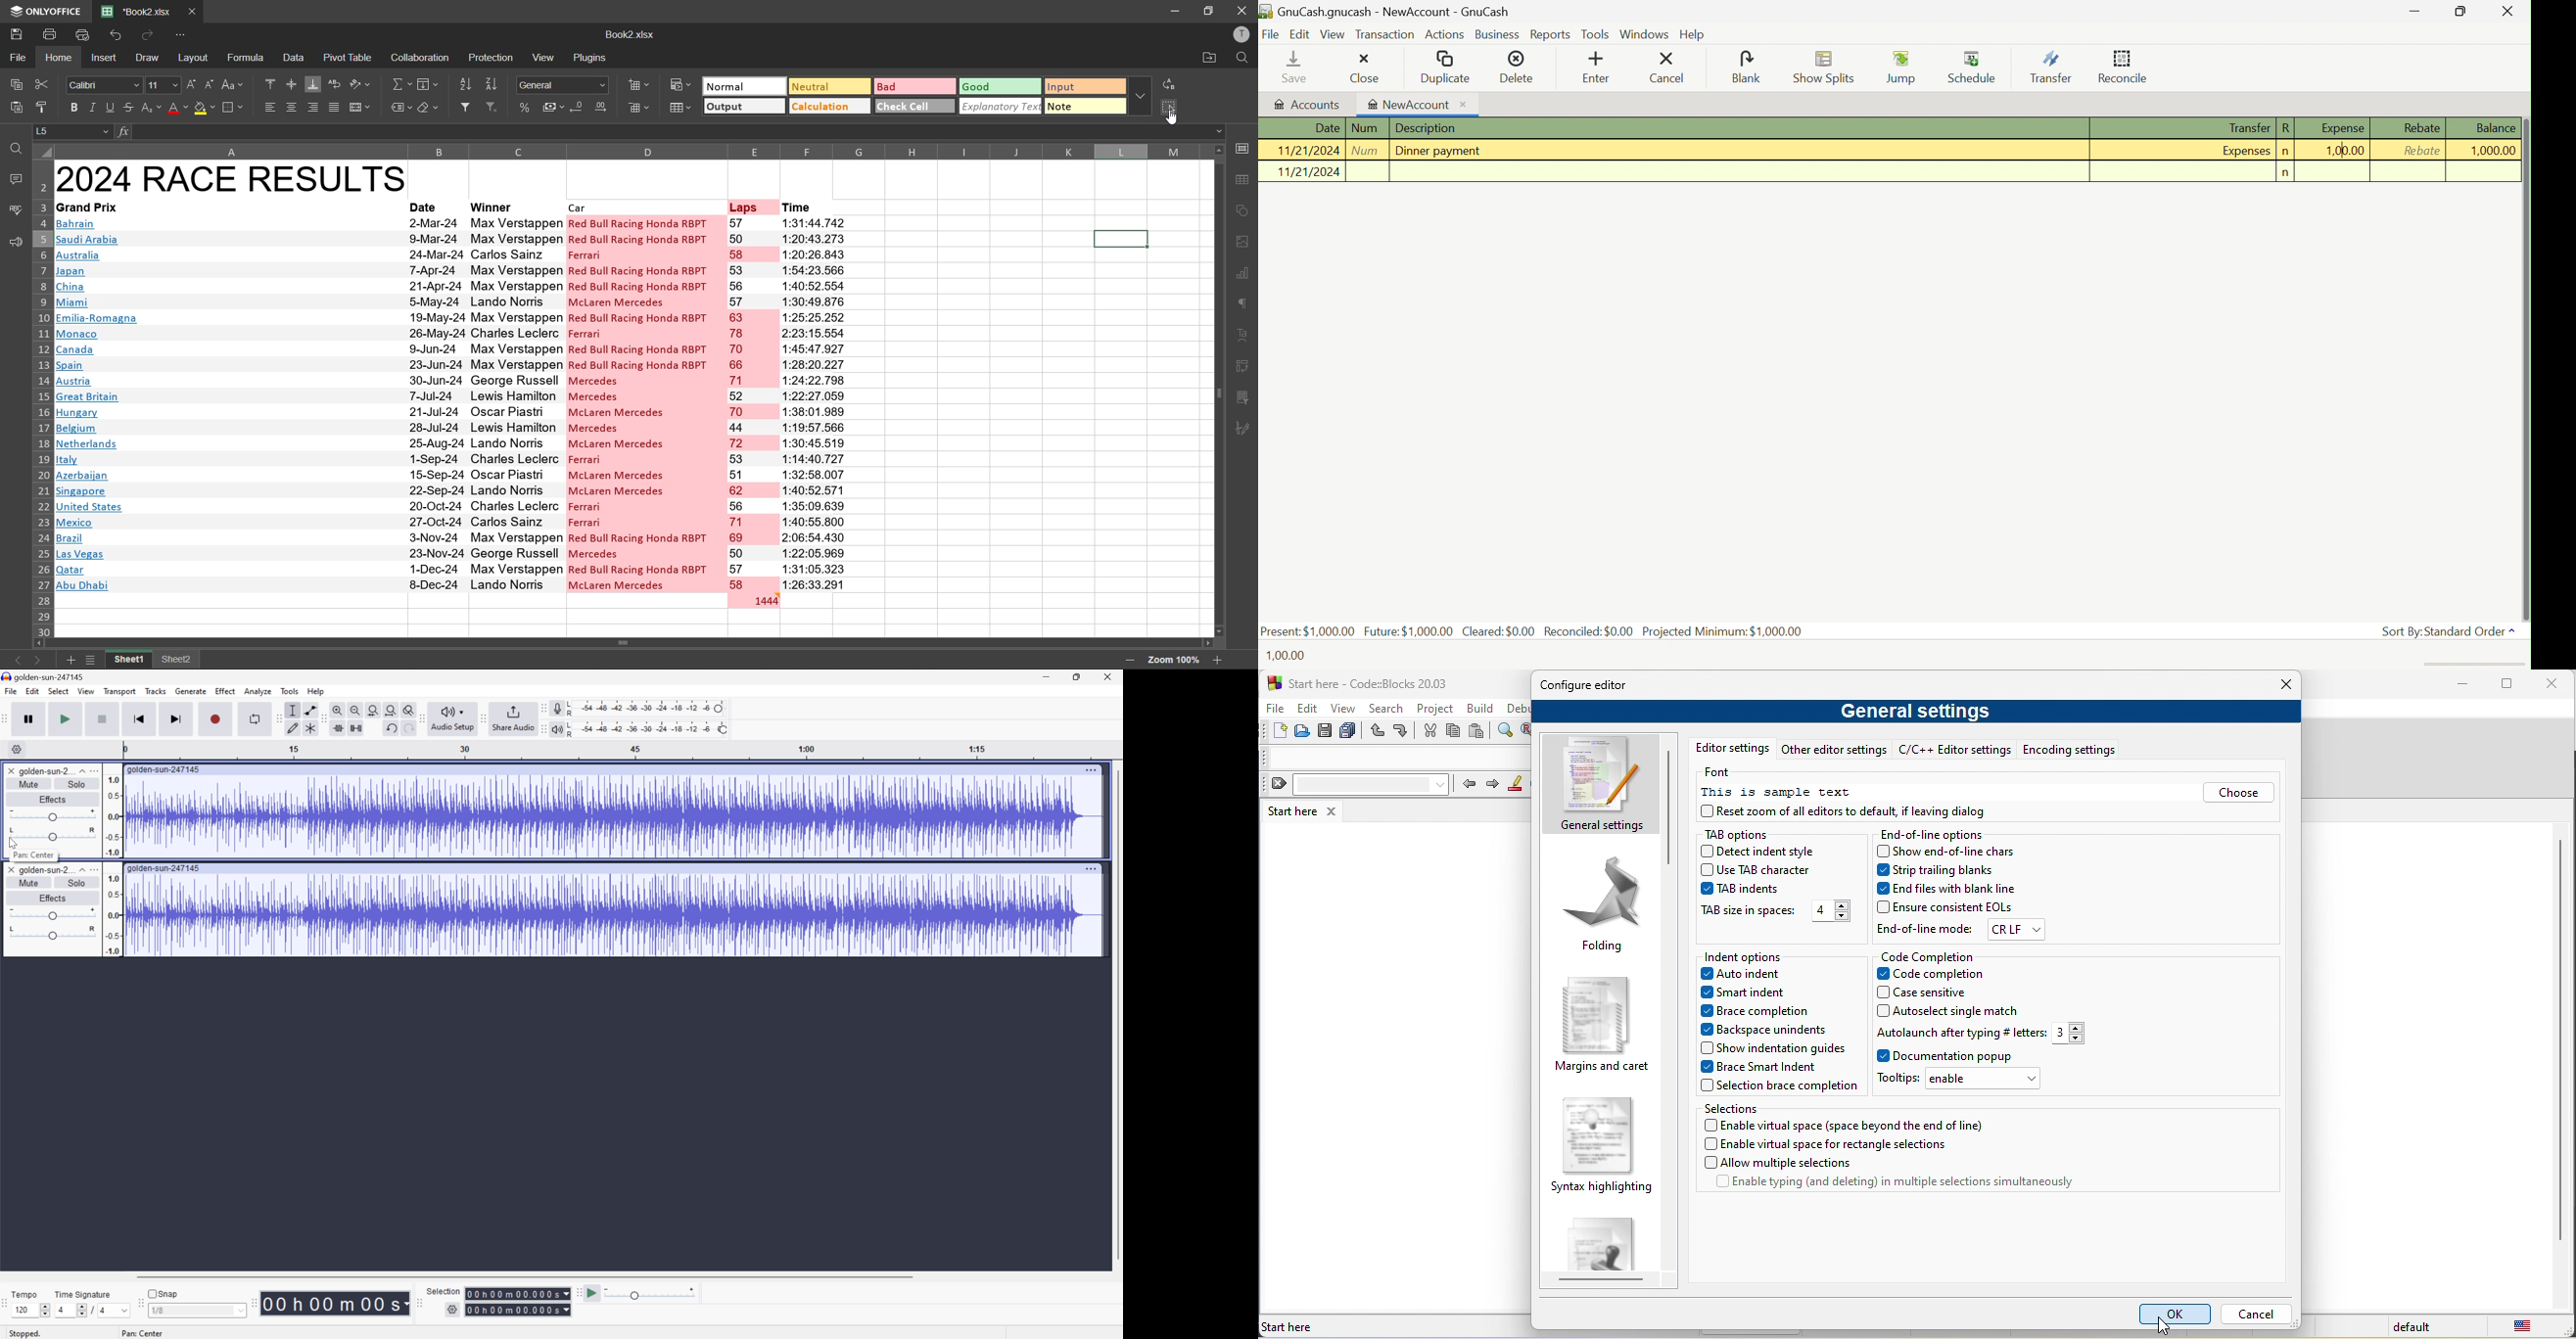  Describe the element at coordinates (670, 132) in the screenshot. I see `formula bar` at that location.